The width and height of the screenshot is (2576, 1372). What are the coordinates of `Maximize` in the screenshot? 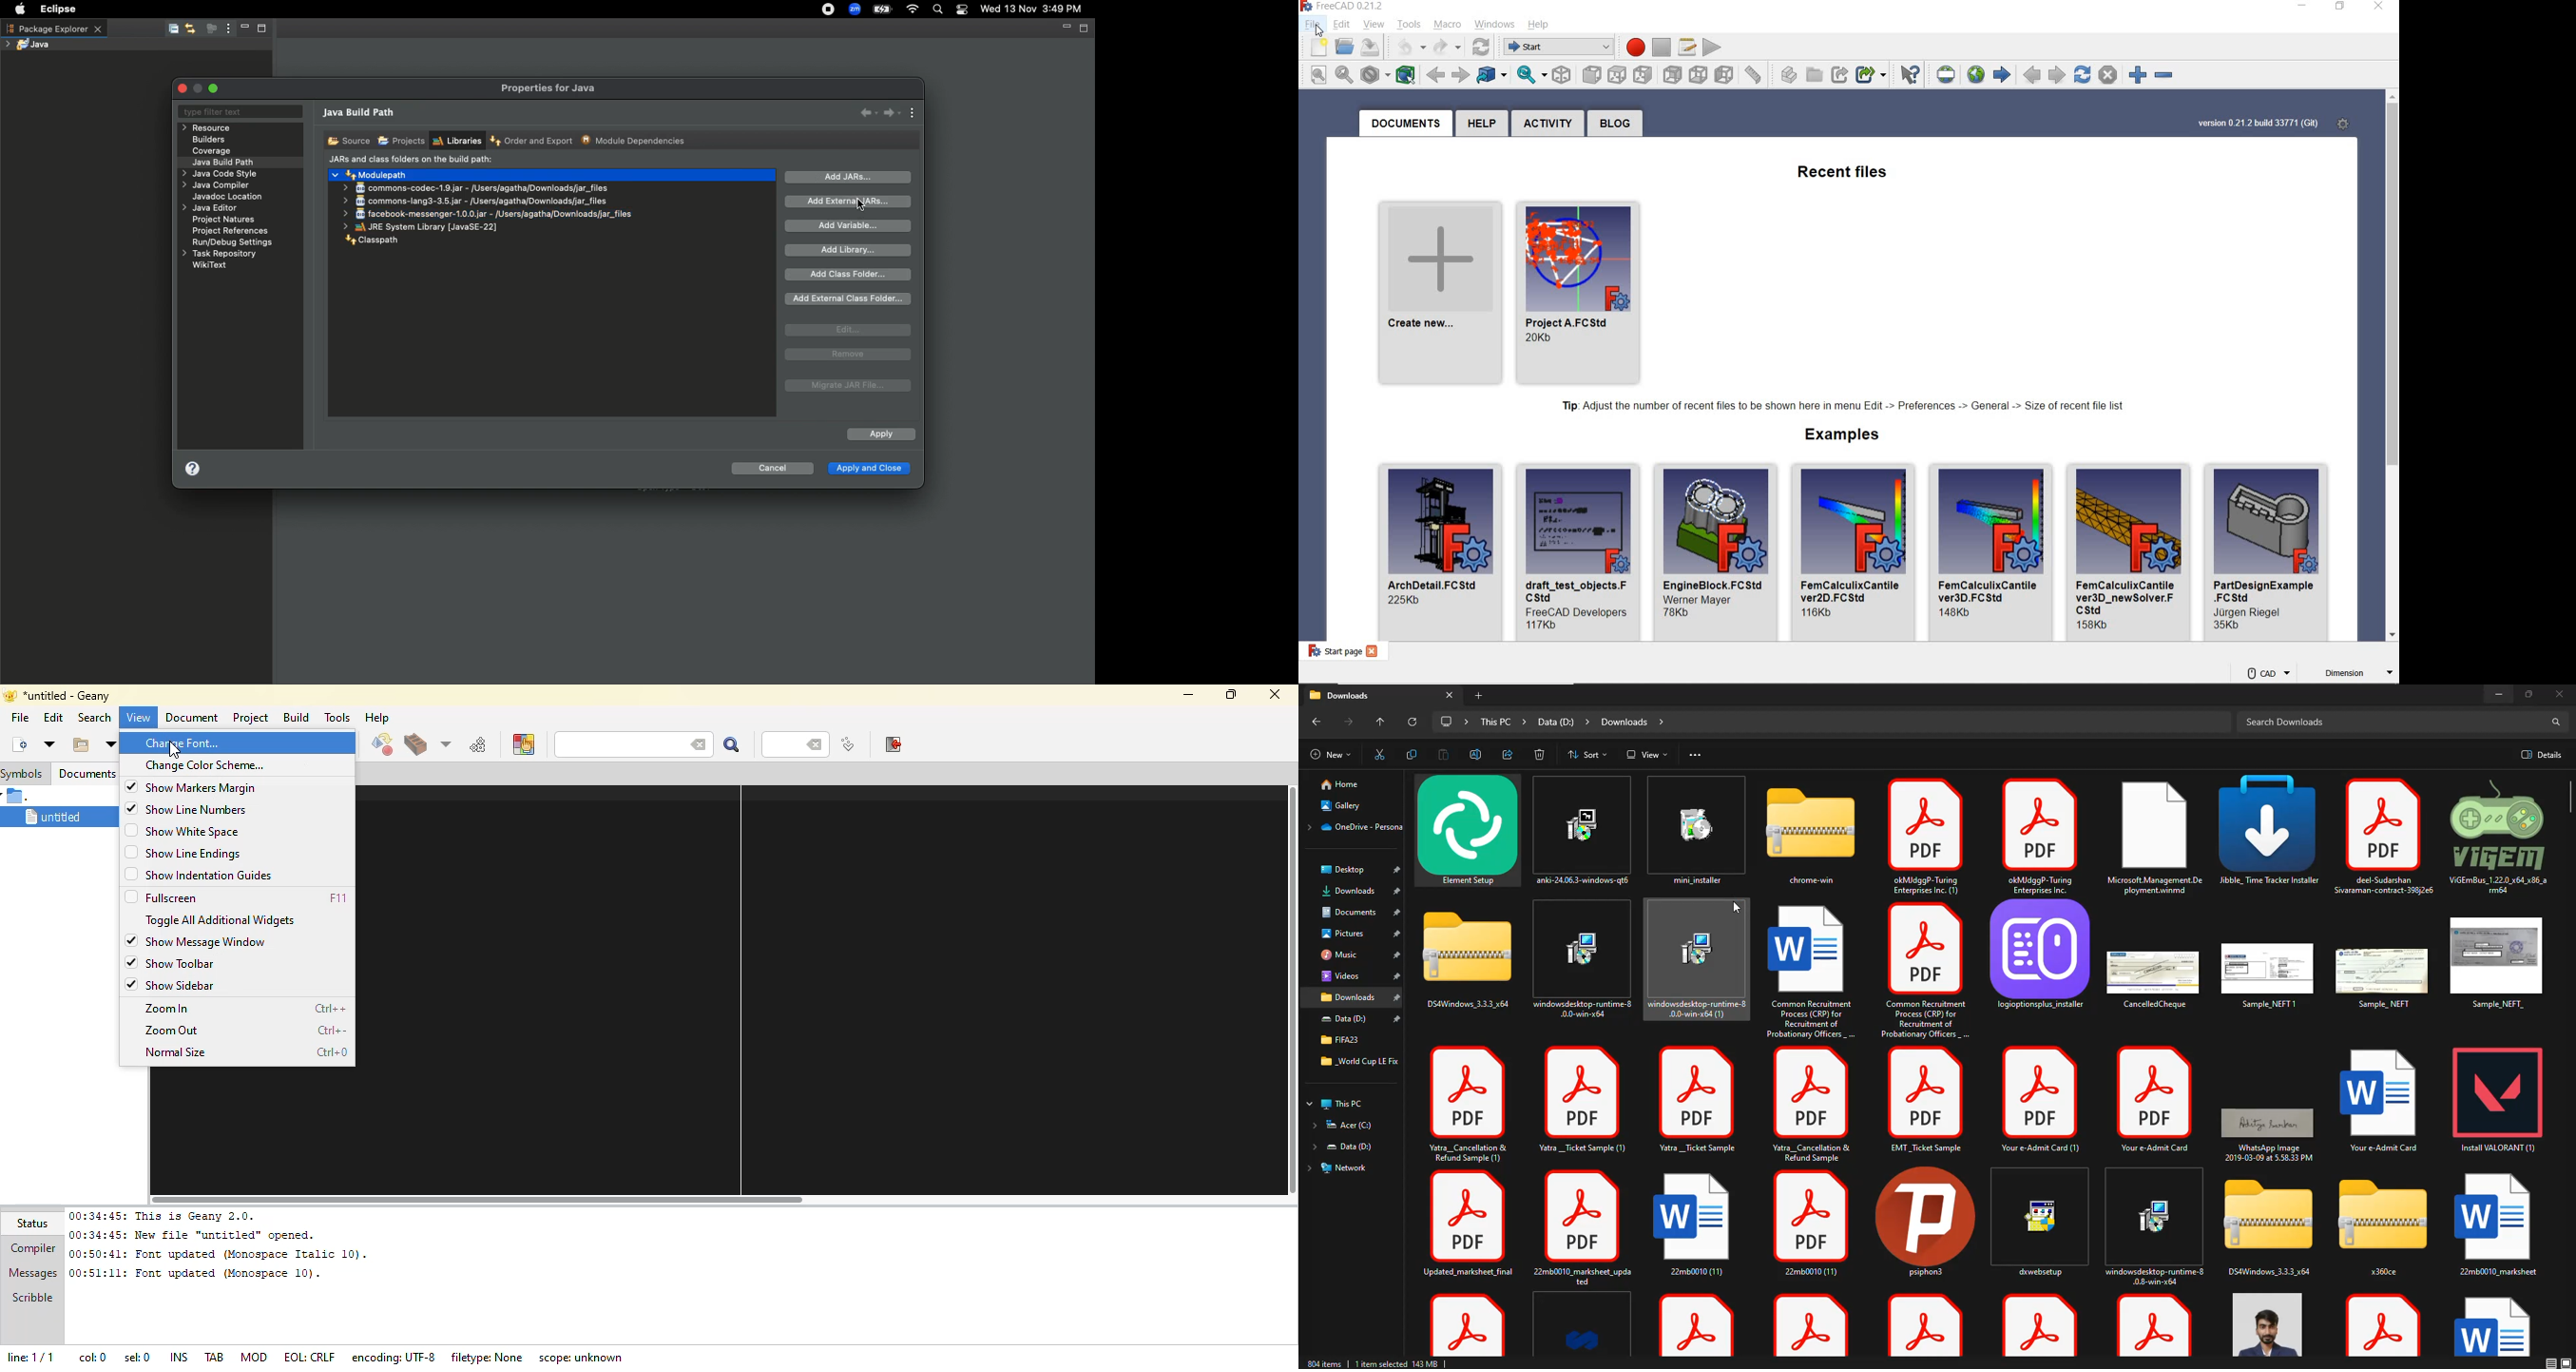 It's located at (1085, 29).